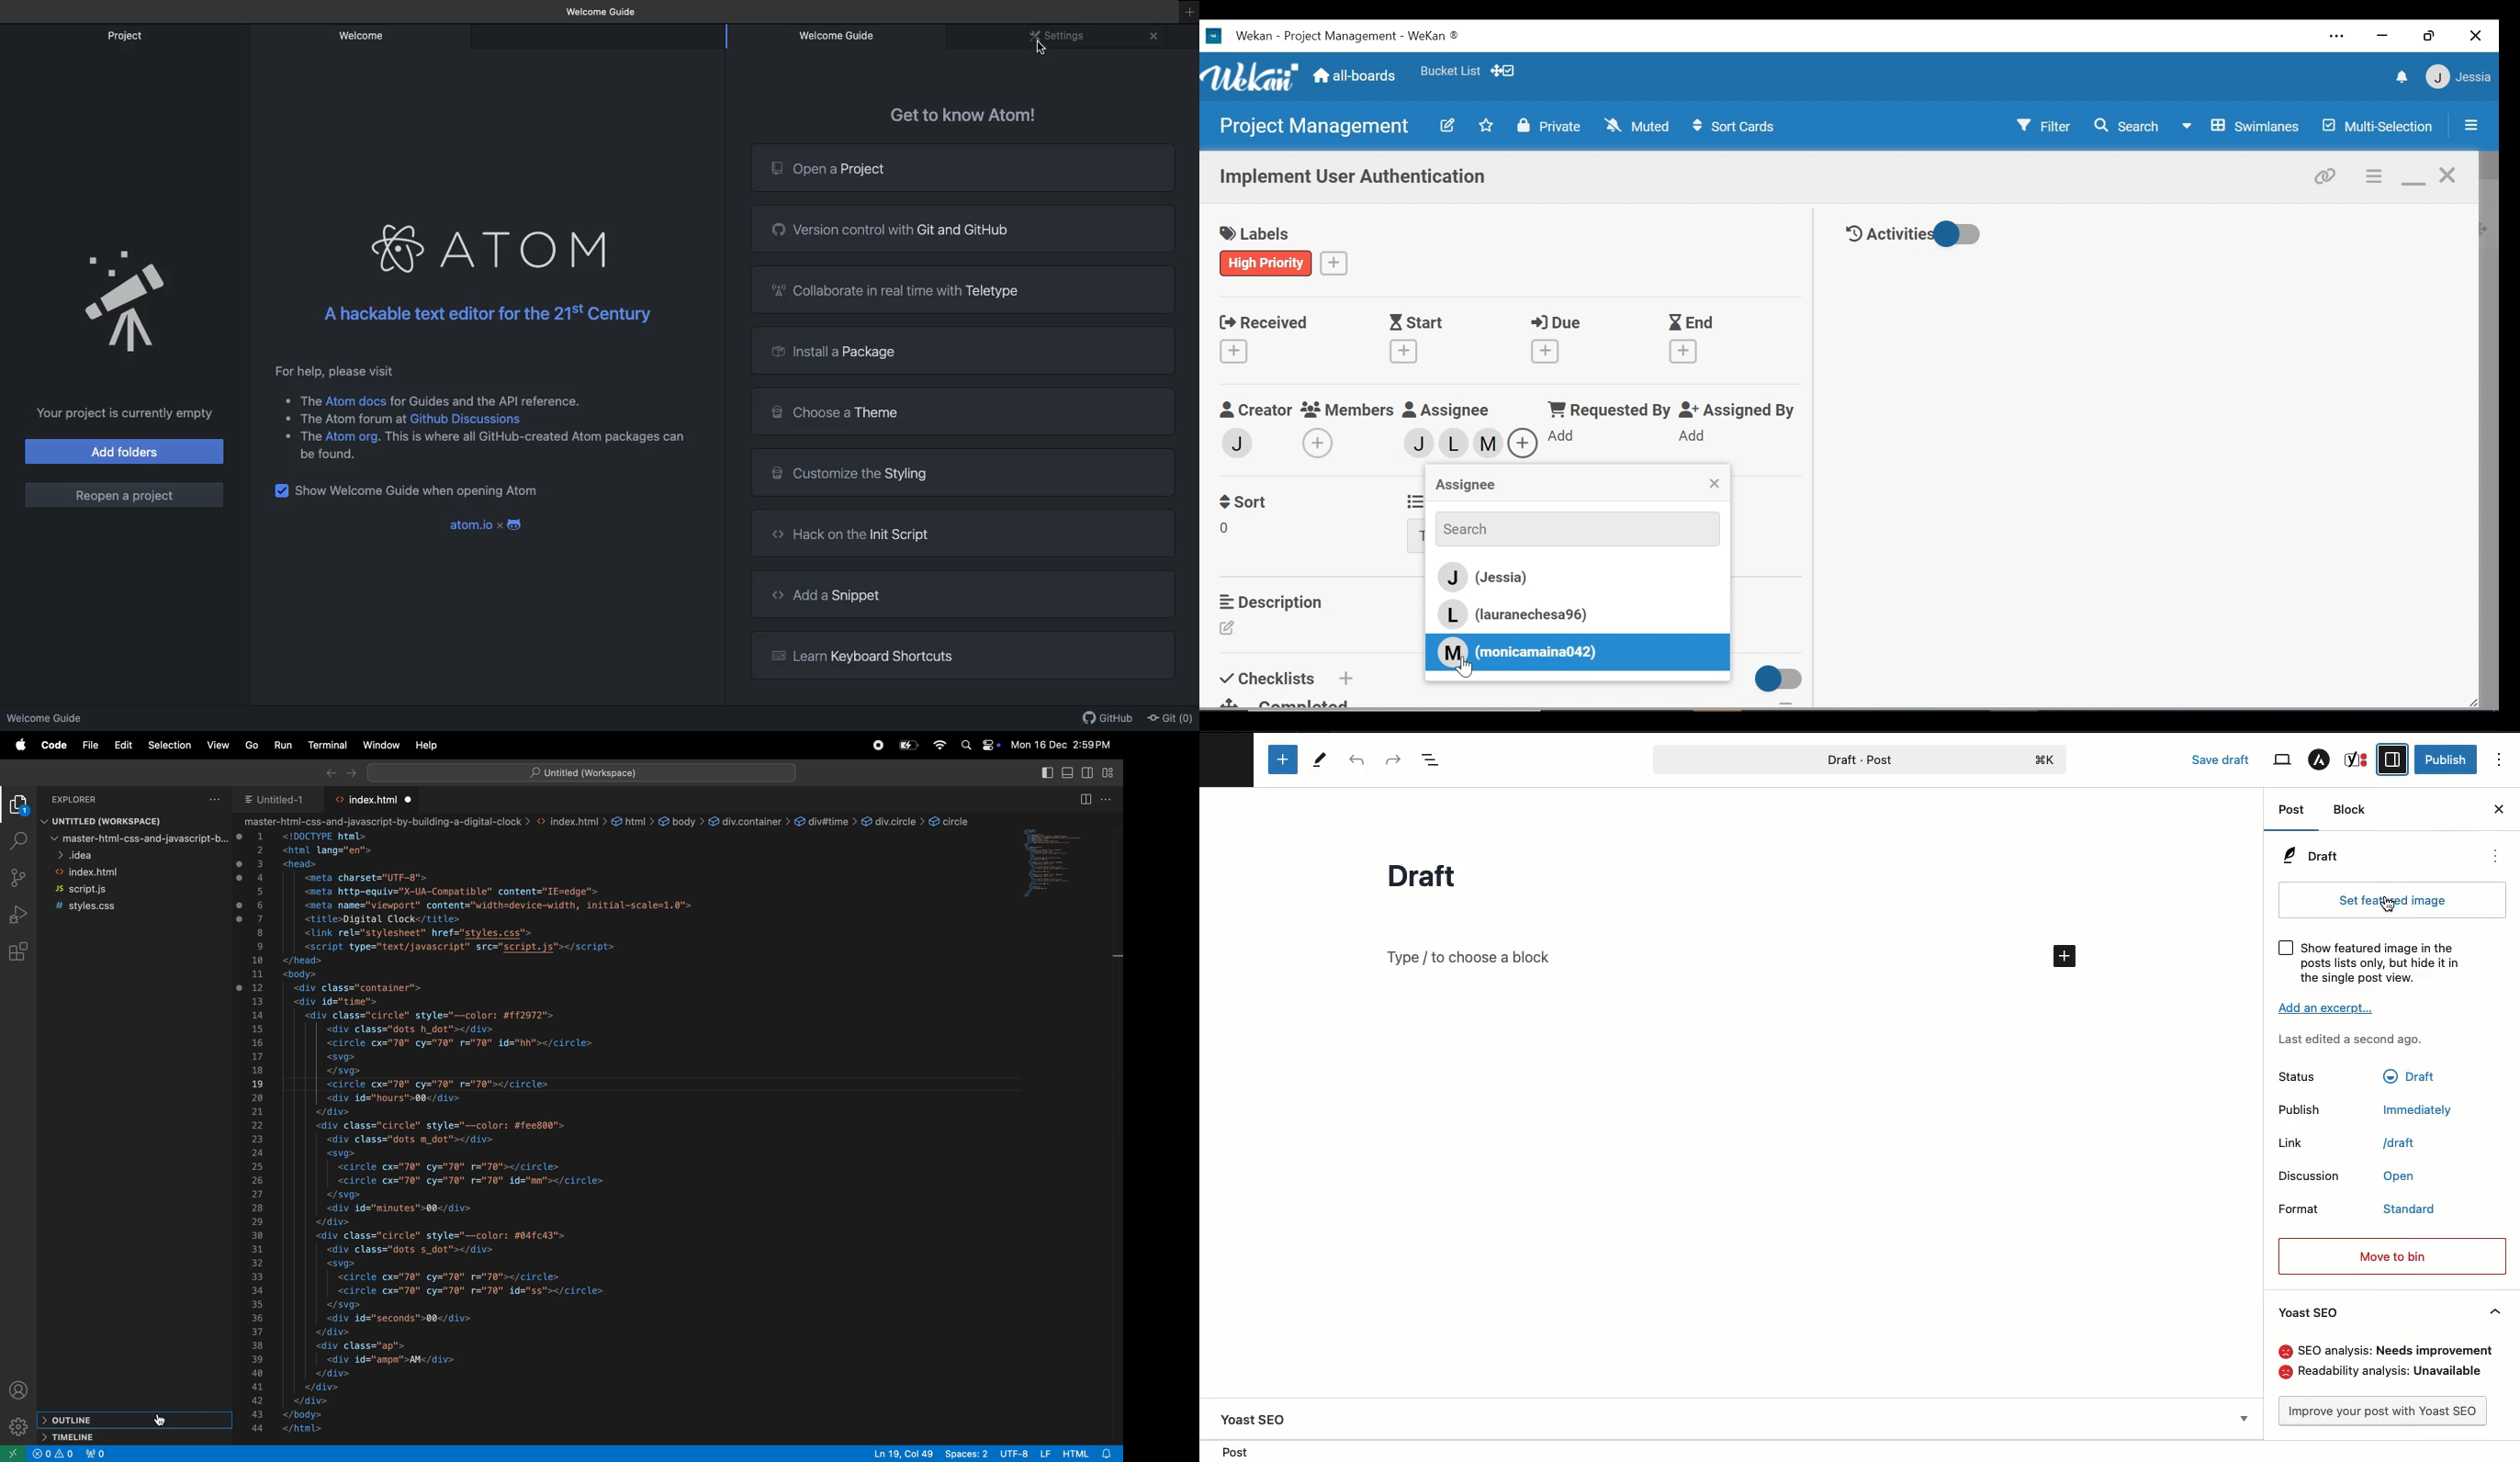 This screenshot has height=1484, width=2520. I want to click on Your project is currently empty, so click(123, 411).